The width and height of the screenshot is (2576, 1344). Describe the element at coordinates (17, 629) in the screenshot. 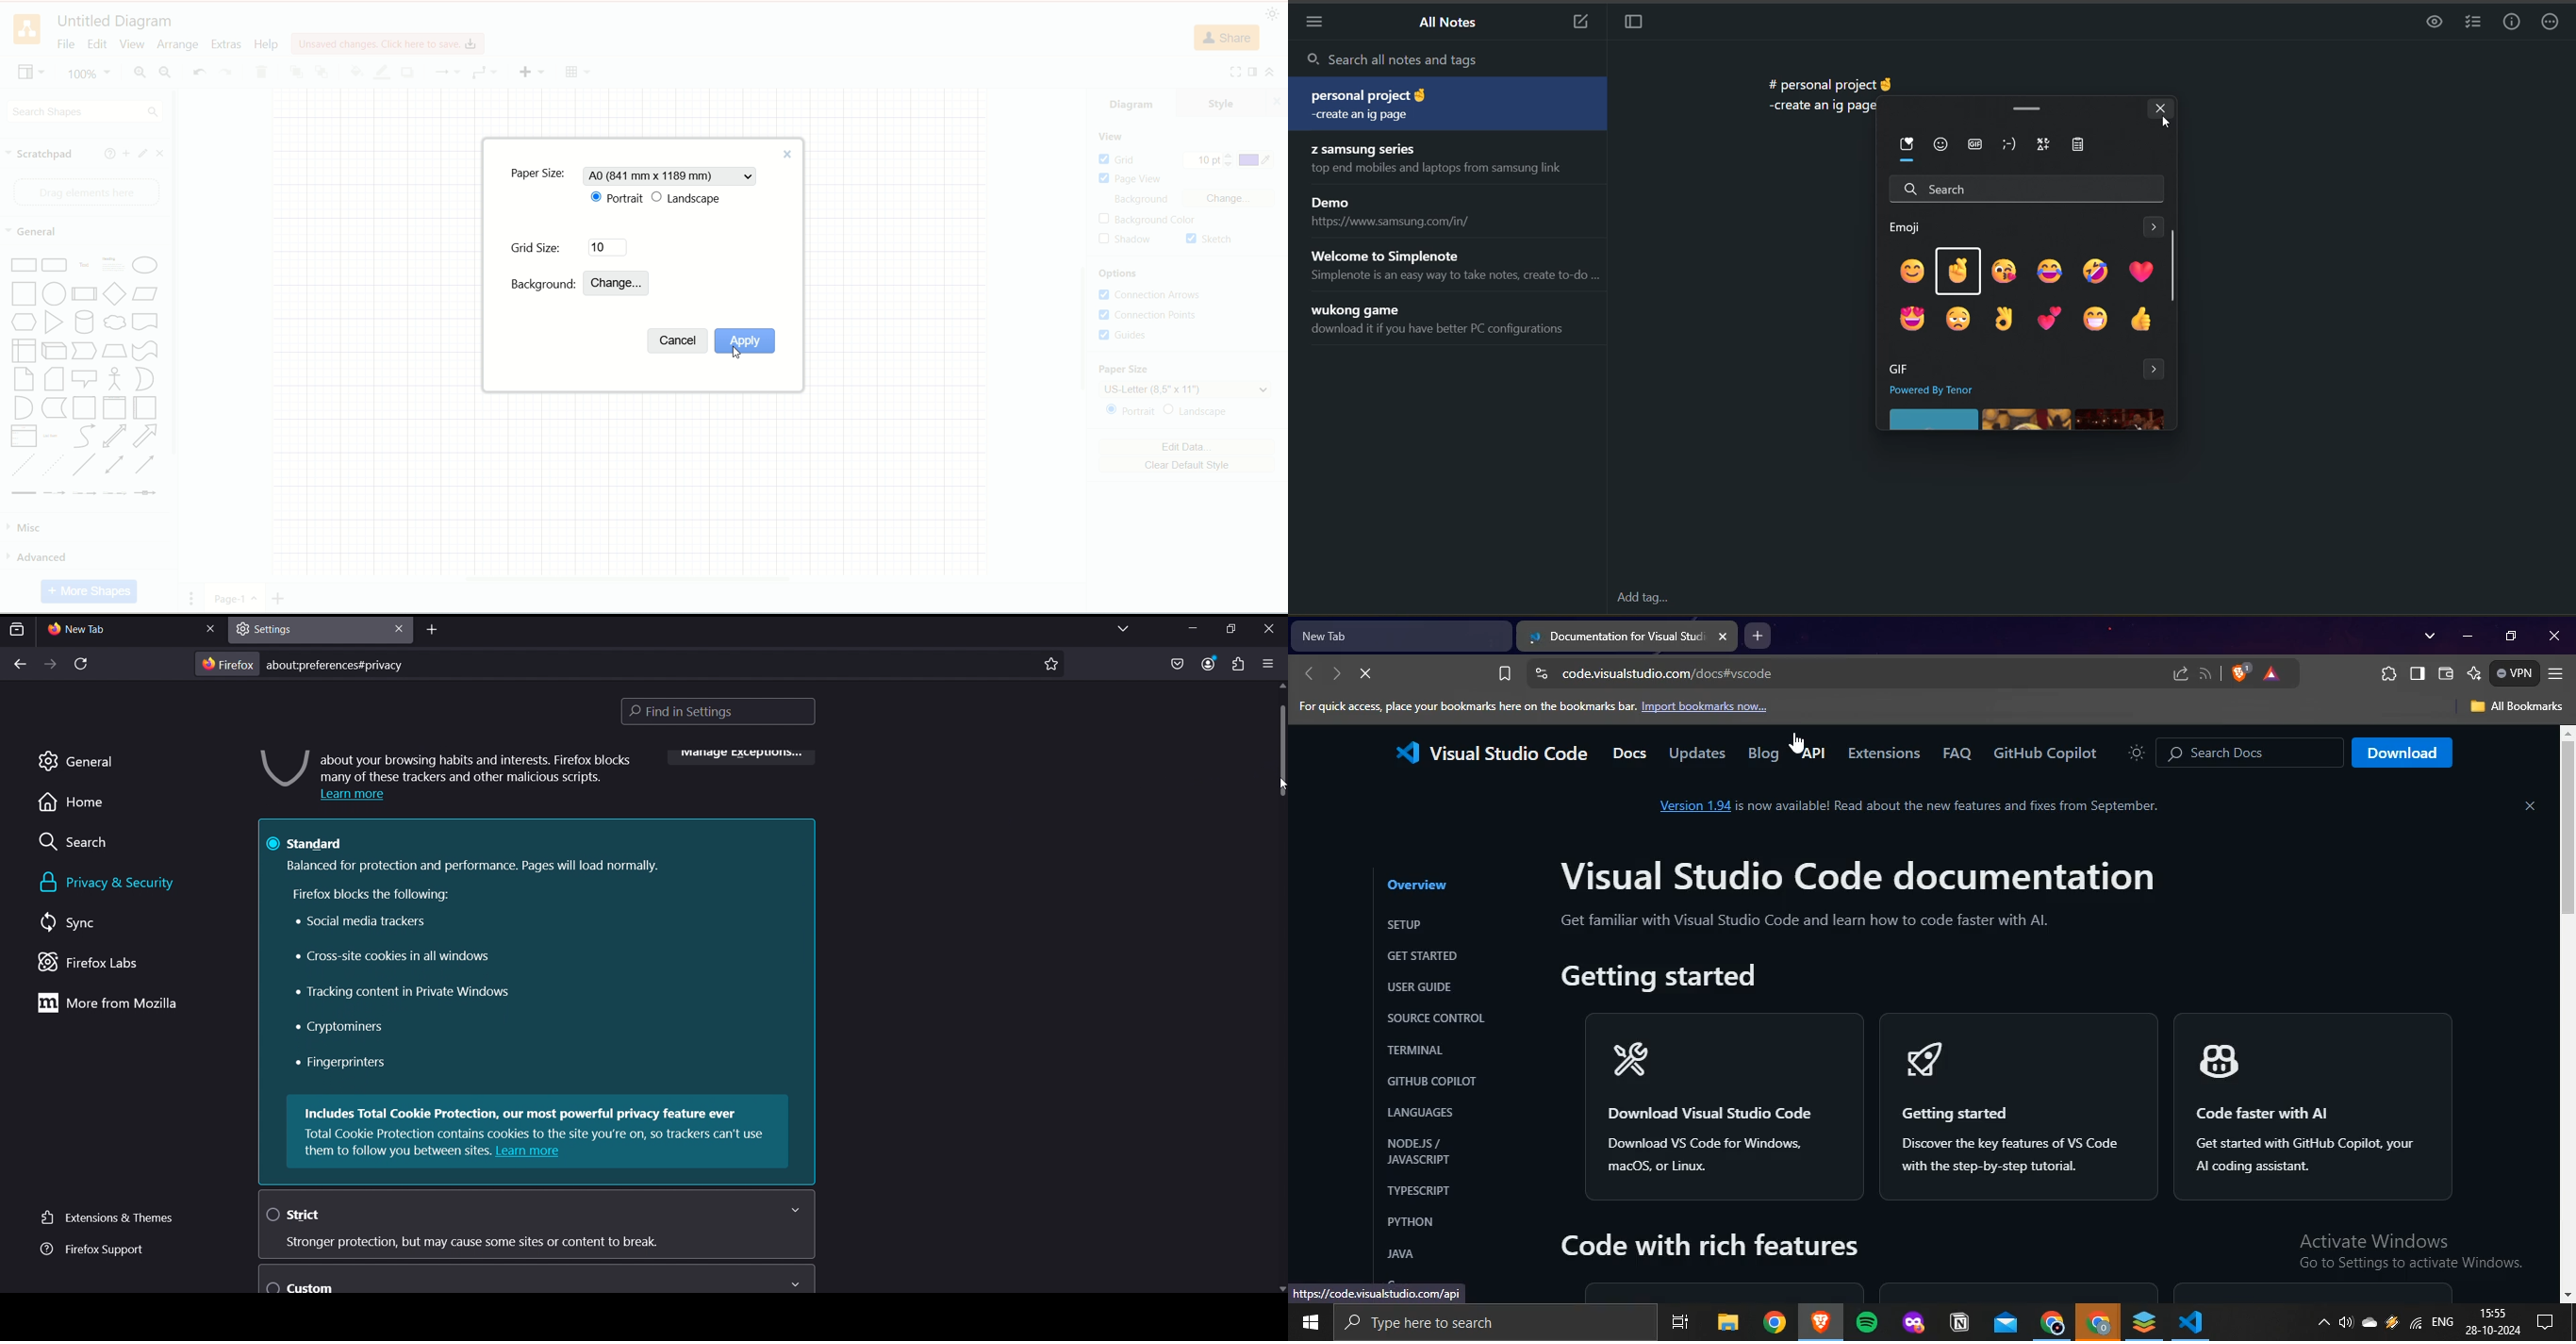

I see `search tab` at that location.